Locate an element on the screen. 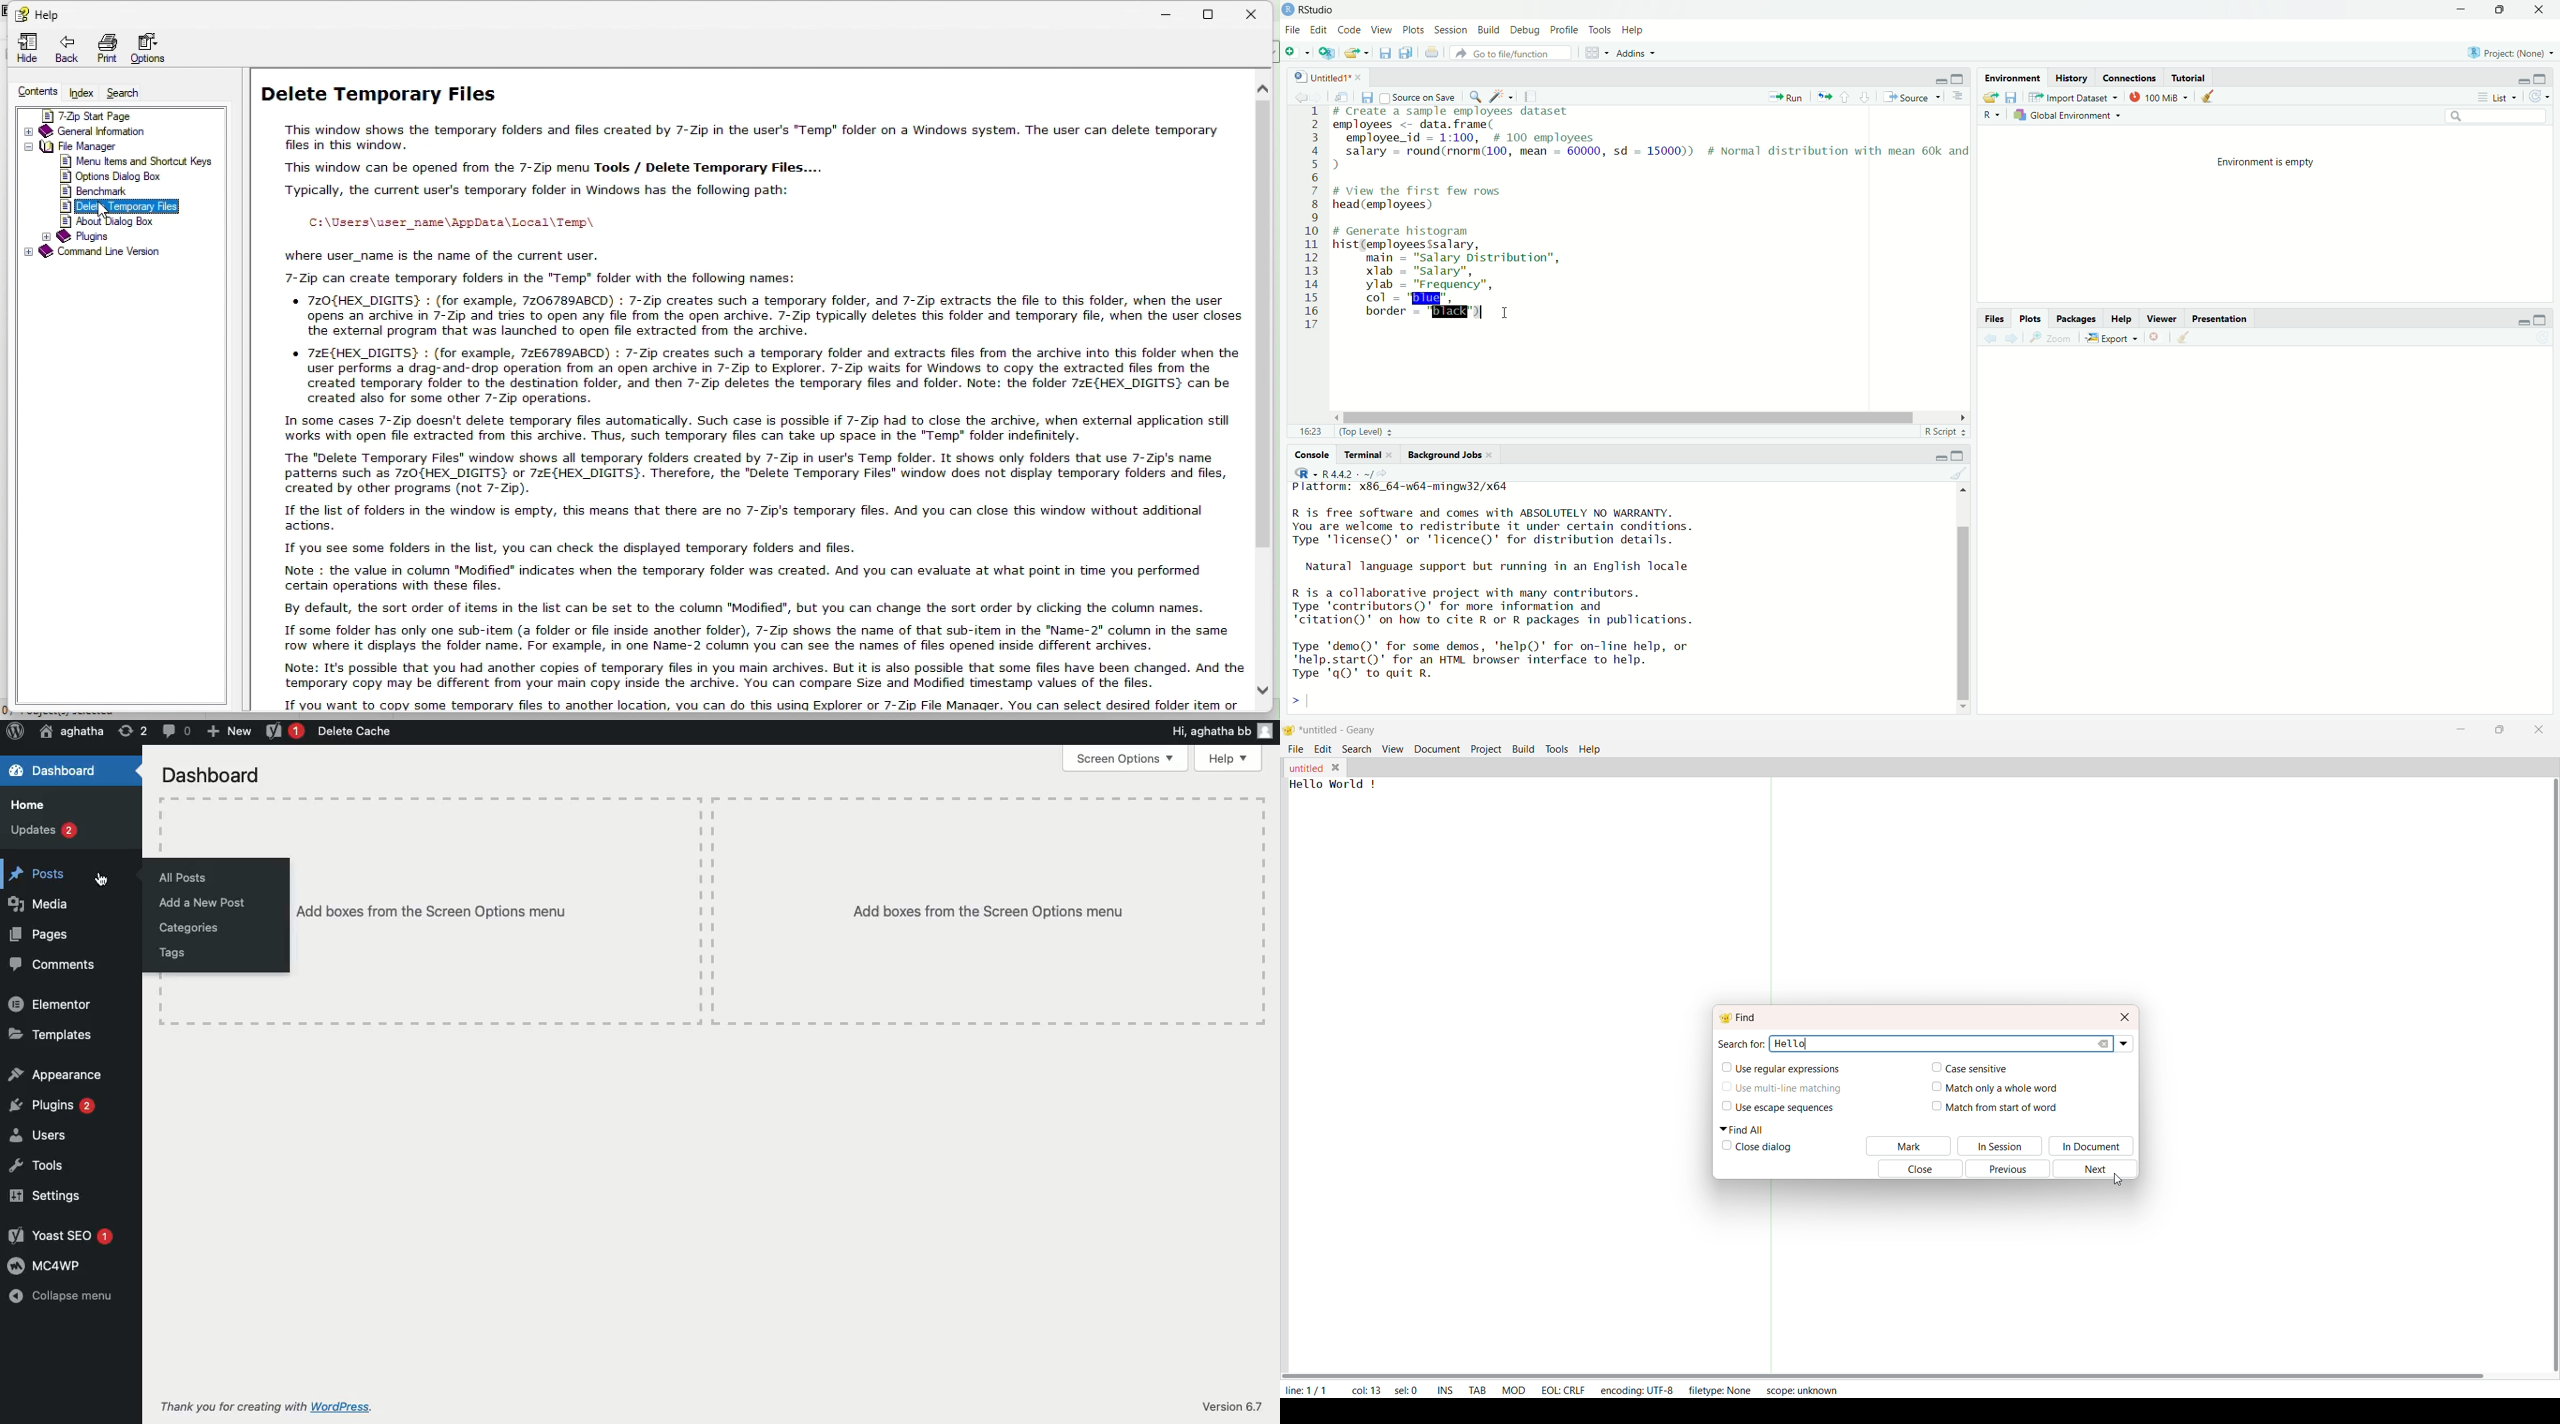 The height and width of the screenshot is (1428, 2576). Maximise  is located at coordinates (1957, 455).